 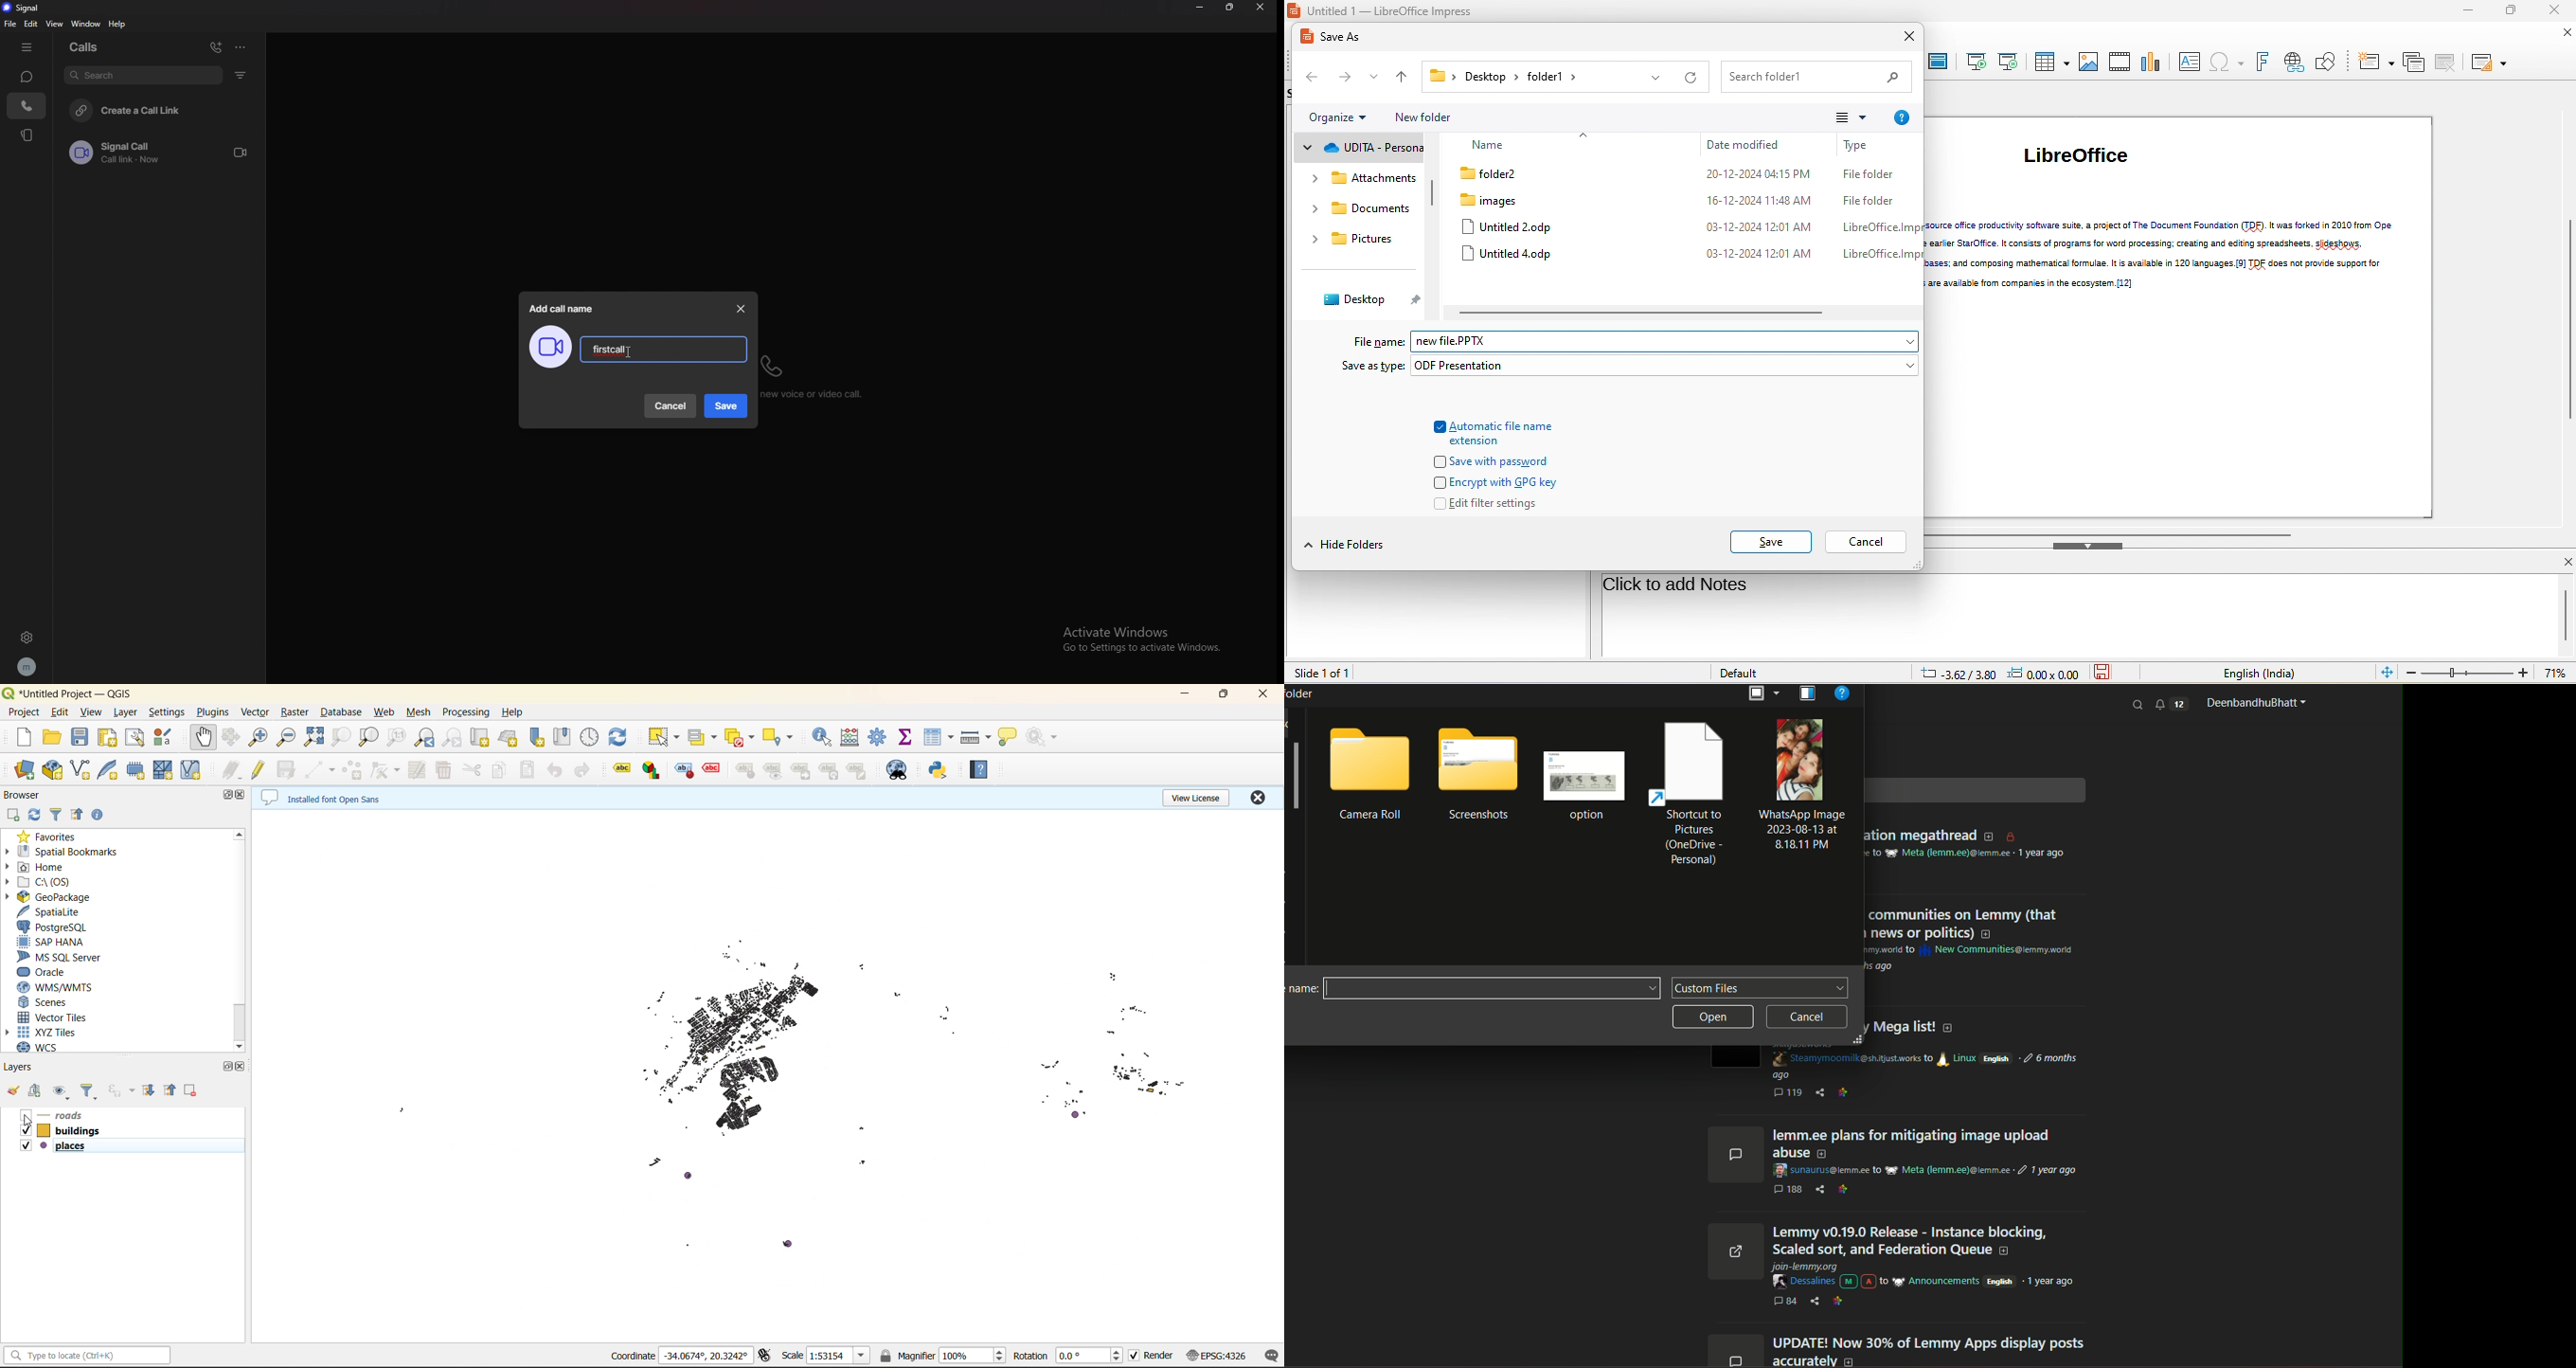 What do you see at coordinates (88, 24) in the screenshot?
I see `window` at bounding box center [88, 24].